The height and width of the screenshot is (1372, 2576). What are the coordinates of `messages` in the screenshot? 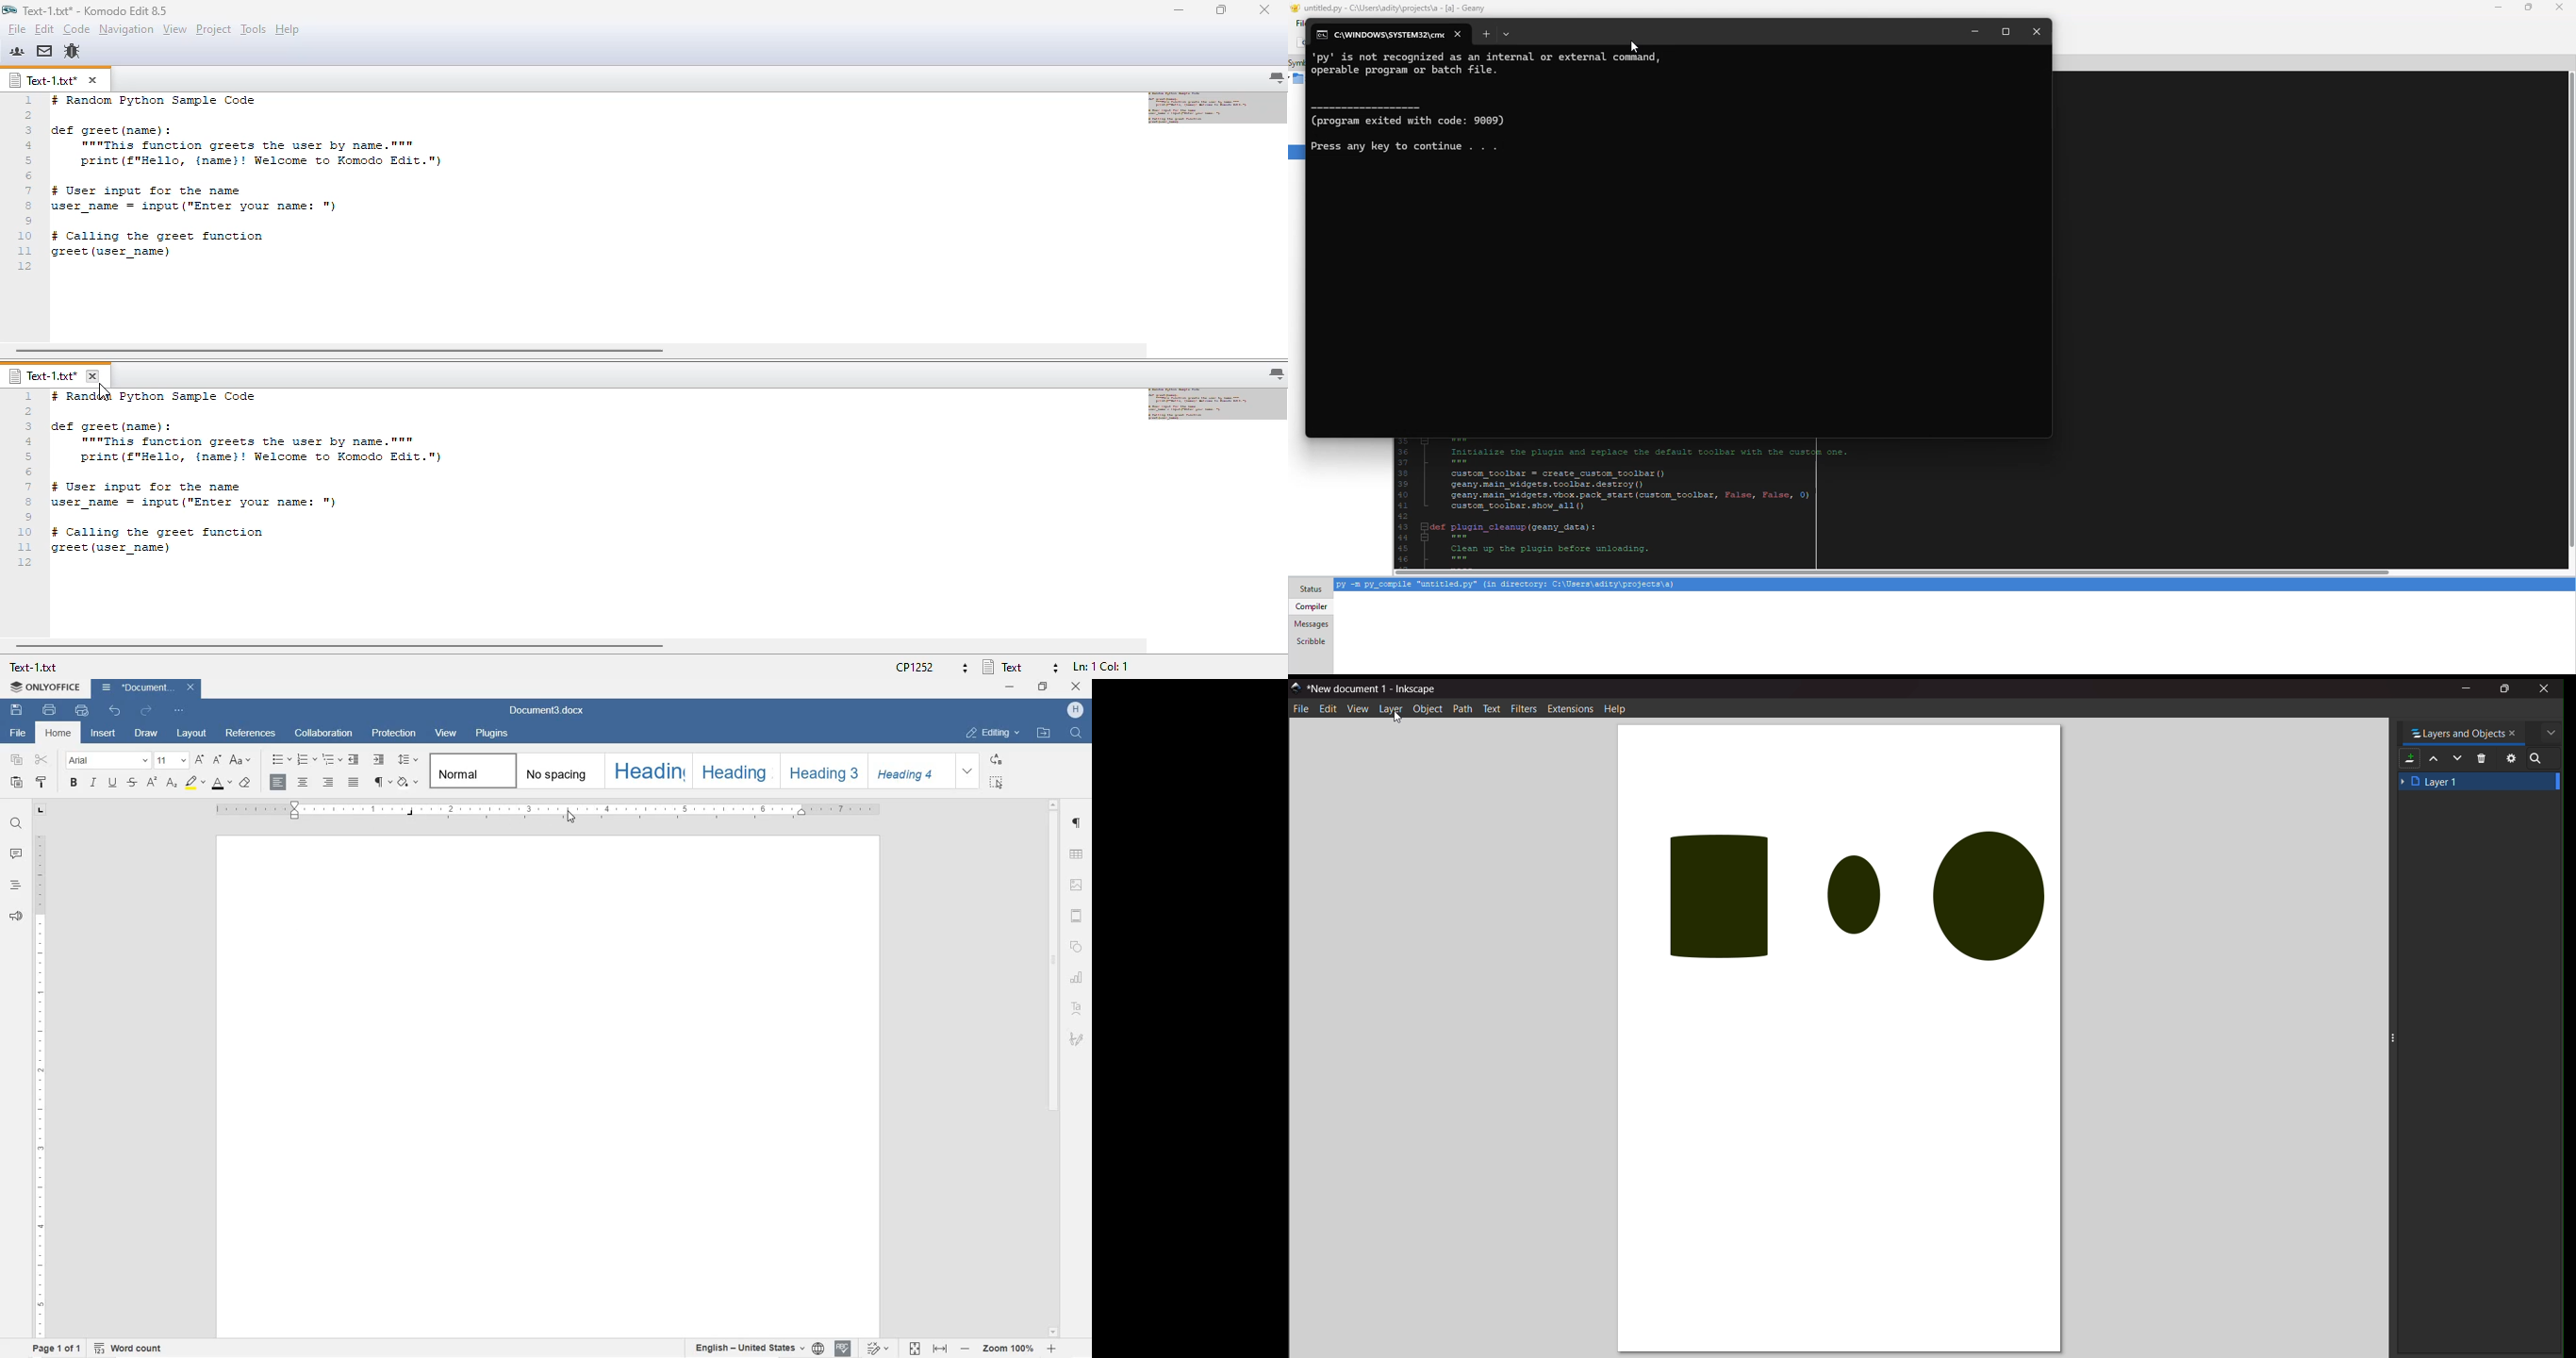 It's located at (1313, 624).